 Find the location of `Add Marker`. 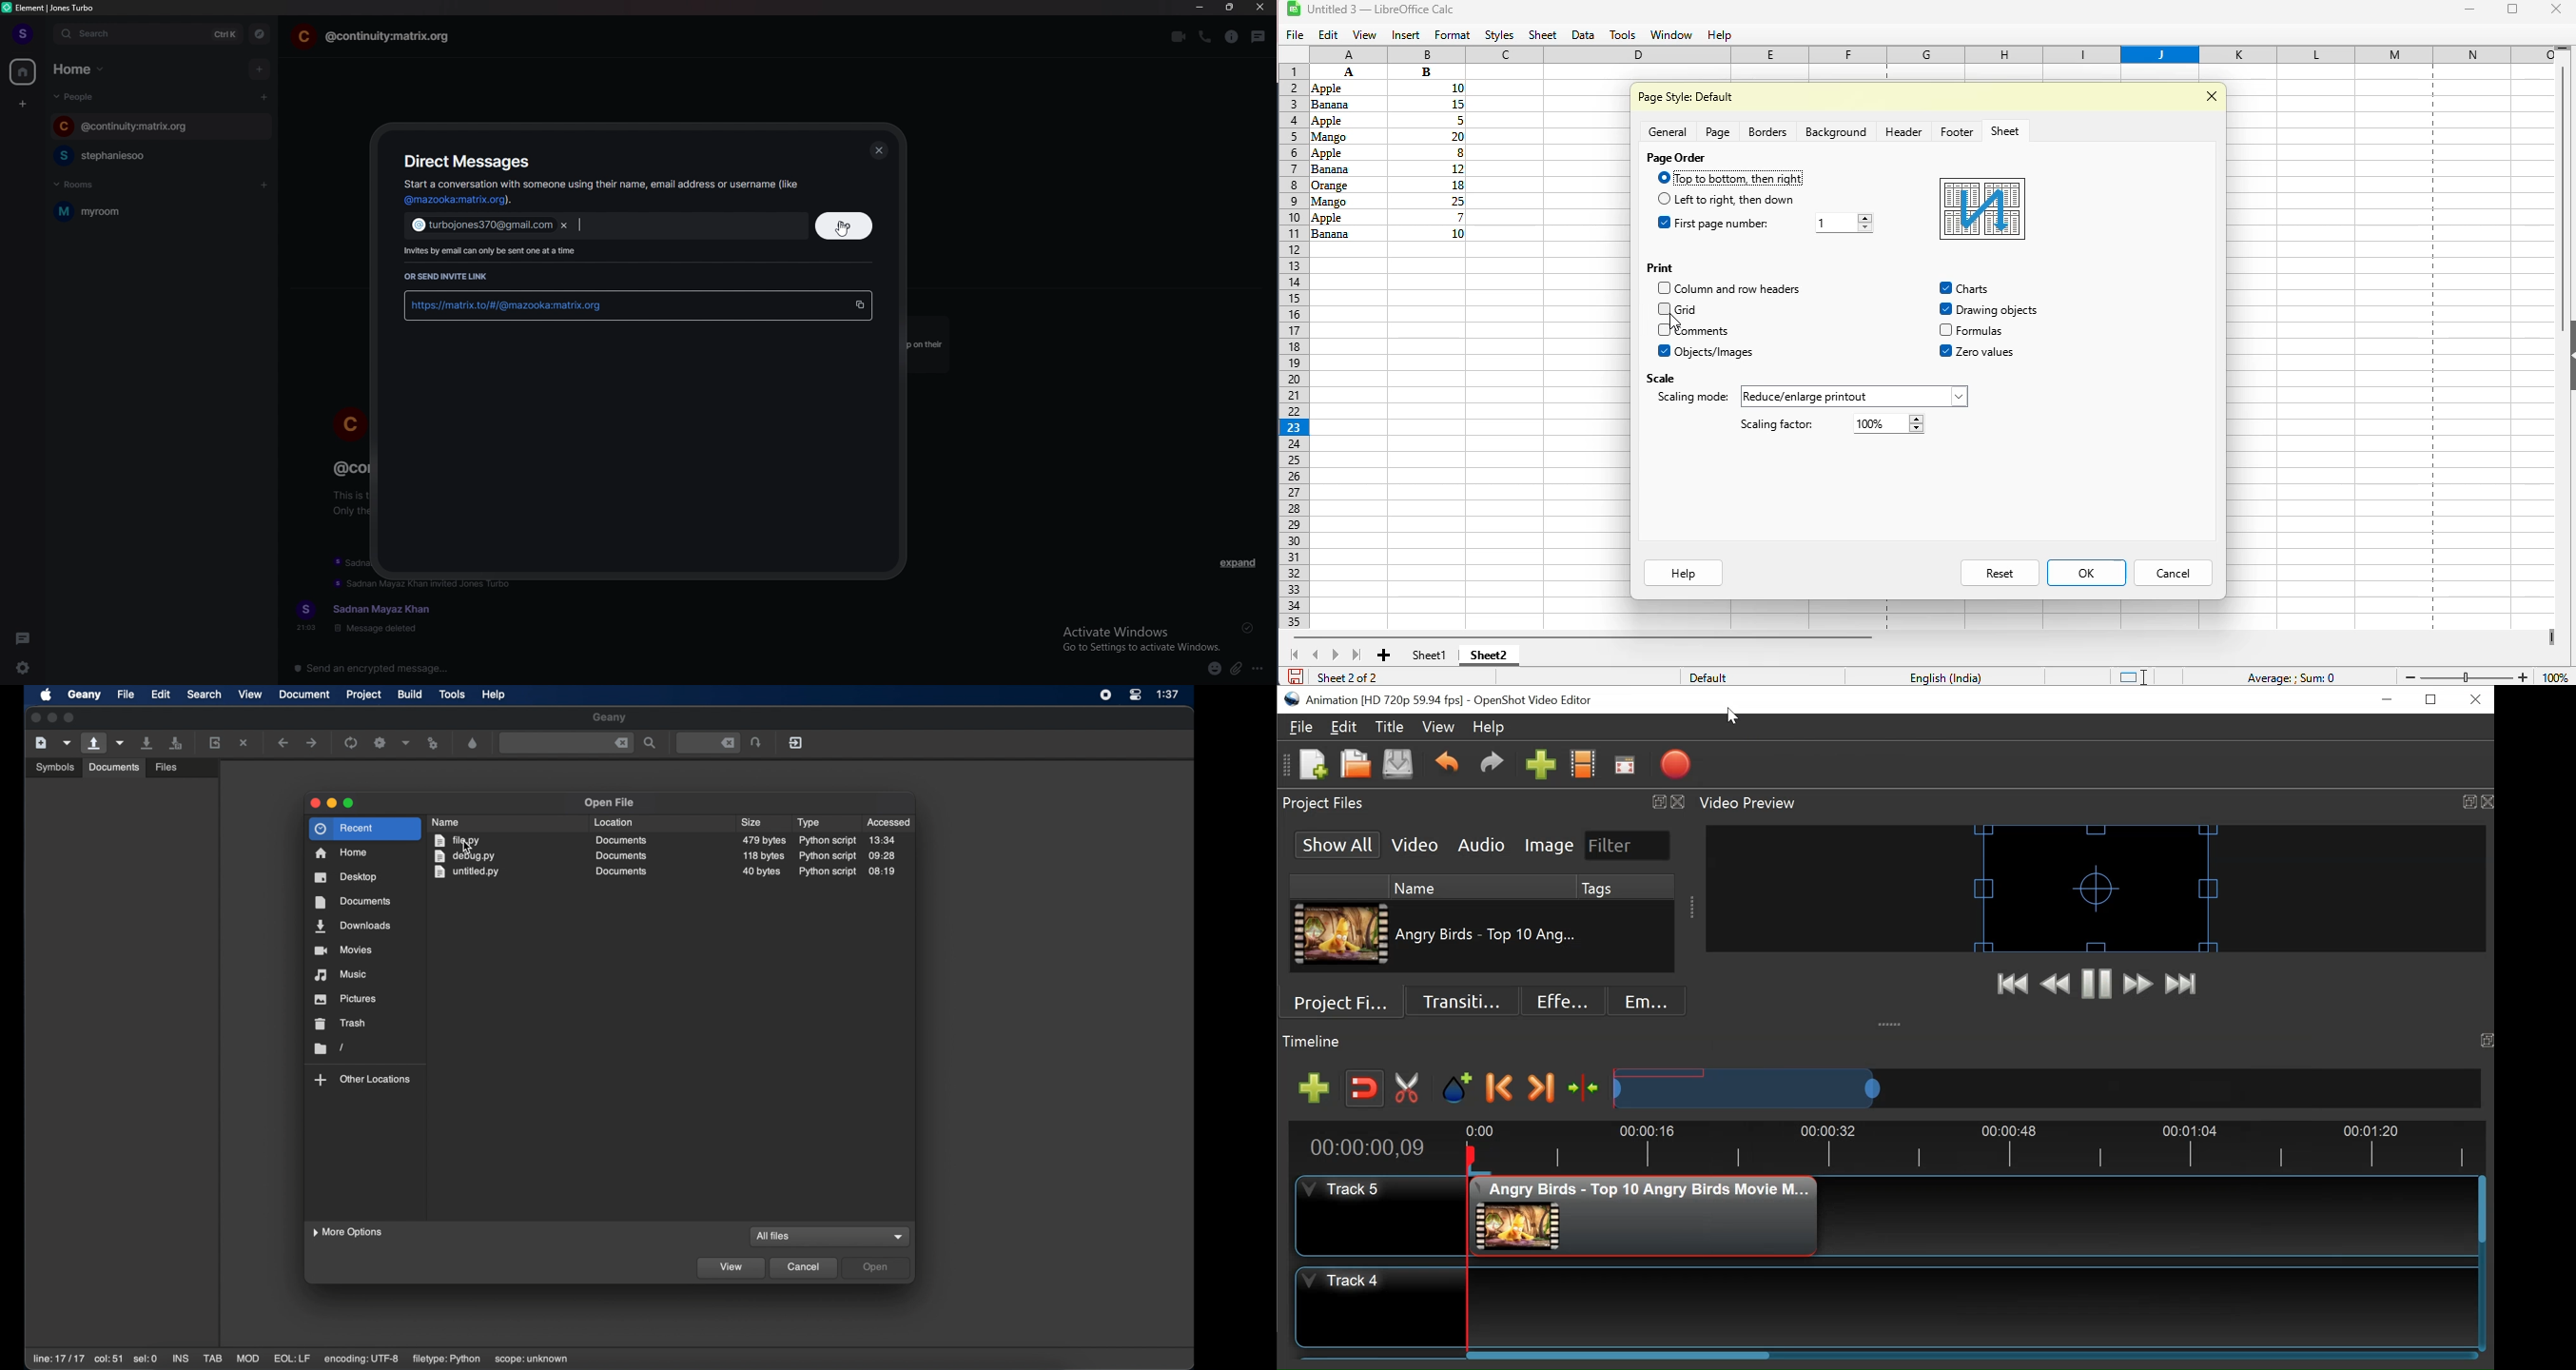

Add Marker is located at coordinates (1459, 1089).